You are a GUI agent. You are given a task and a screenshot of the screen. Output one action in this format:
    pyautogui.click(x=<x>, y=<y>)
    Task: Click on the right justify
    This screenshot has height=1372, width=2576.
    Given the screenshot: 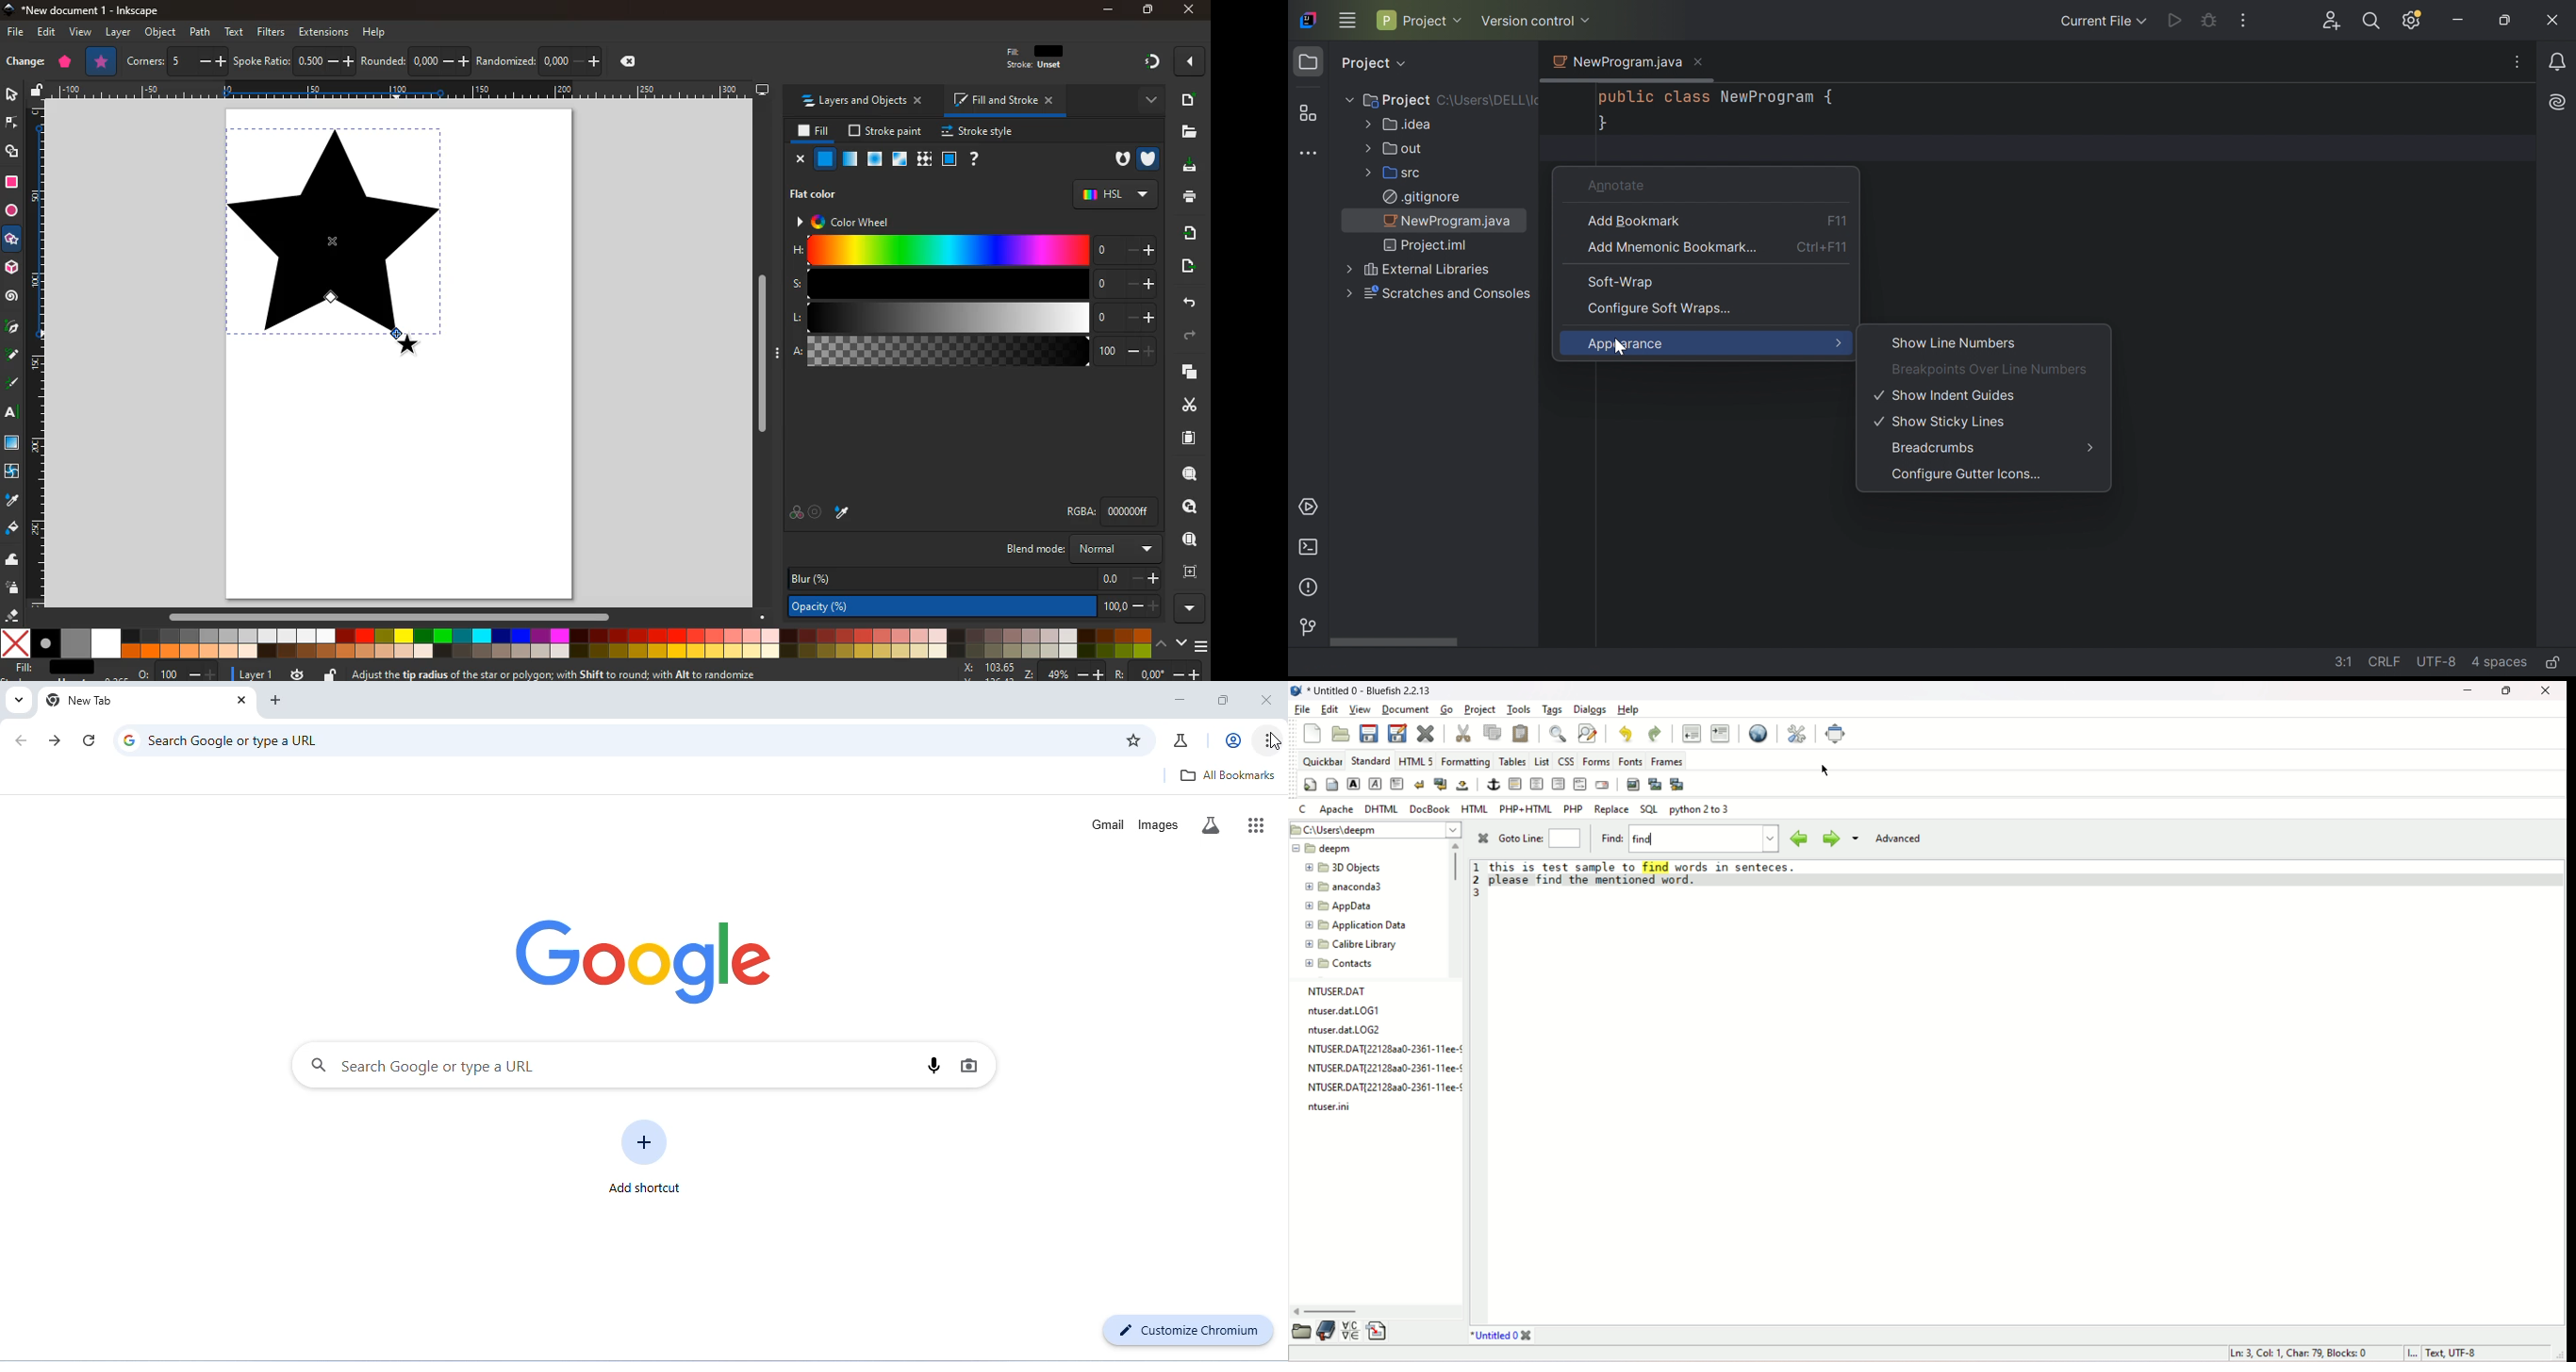 What is the action you would take?
    pyautogui.click(x=1559, y=783)
    